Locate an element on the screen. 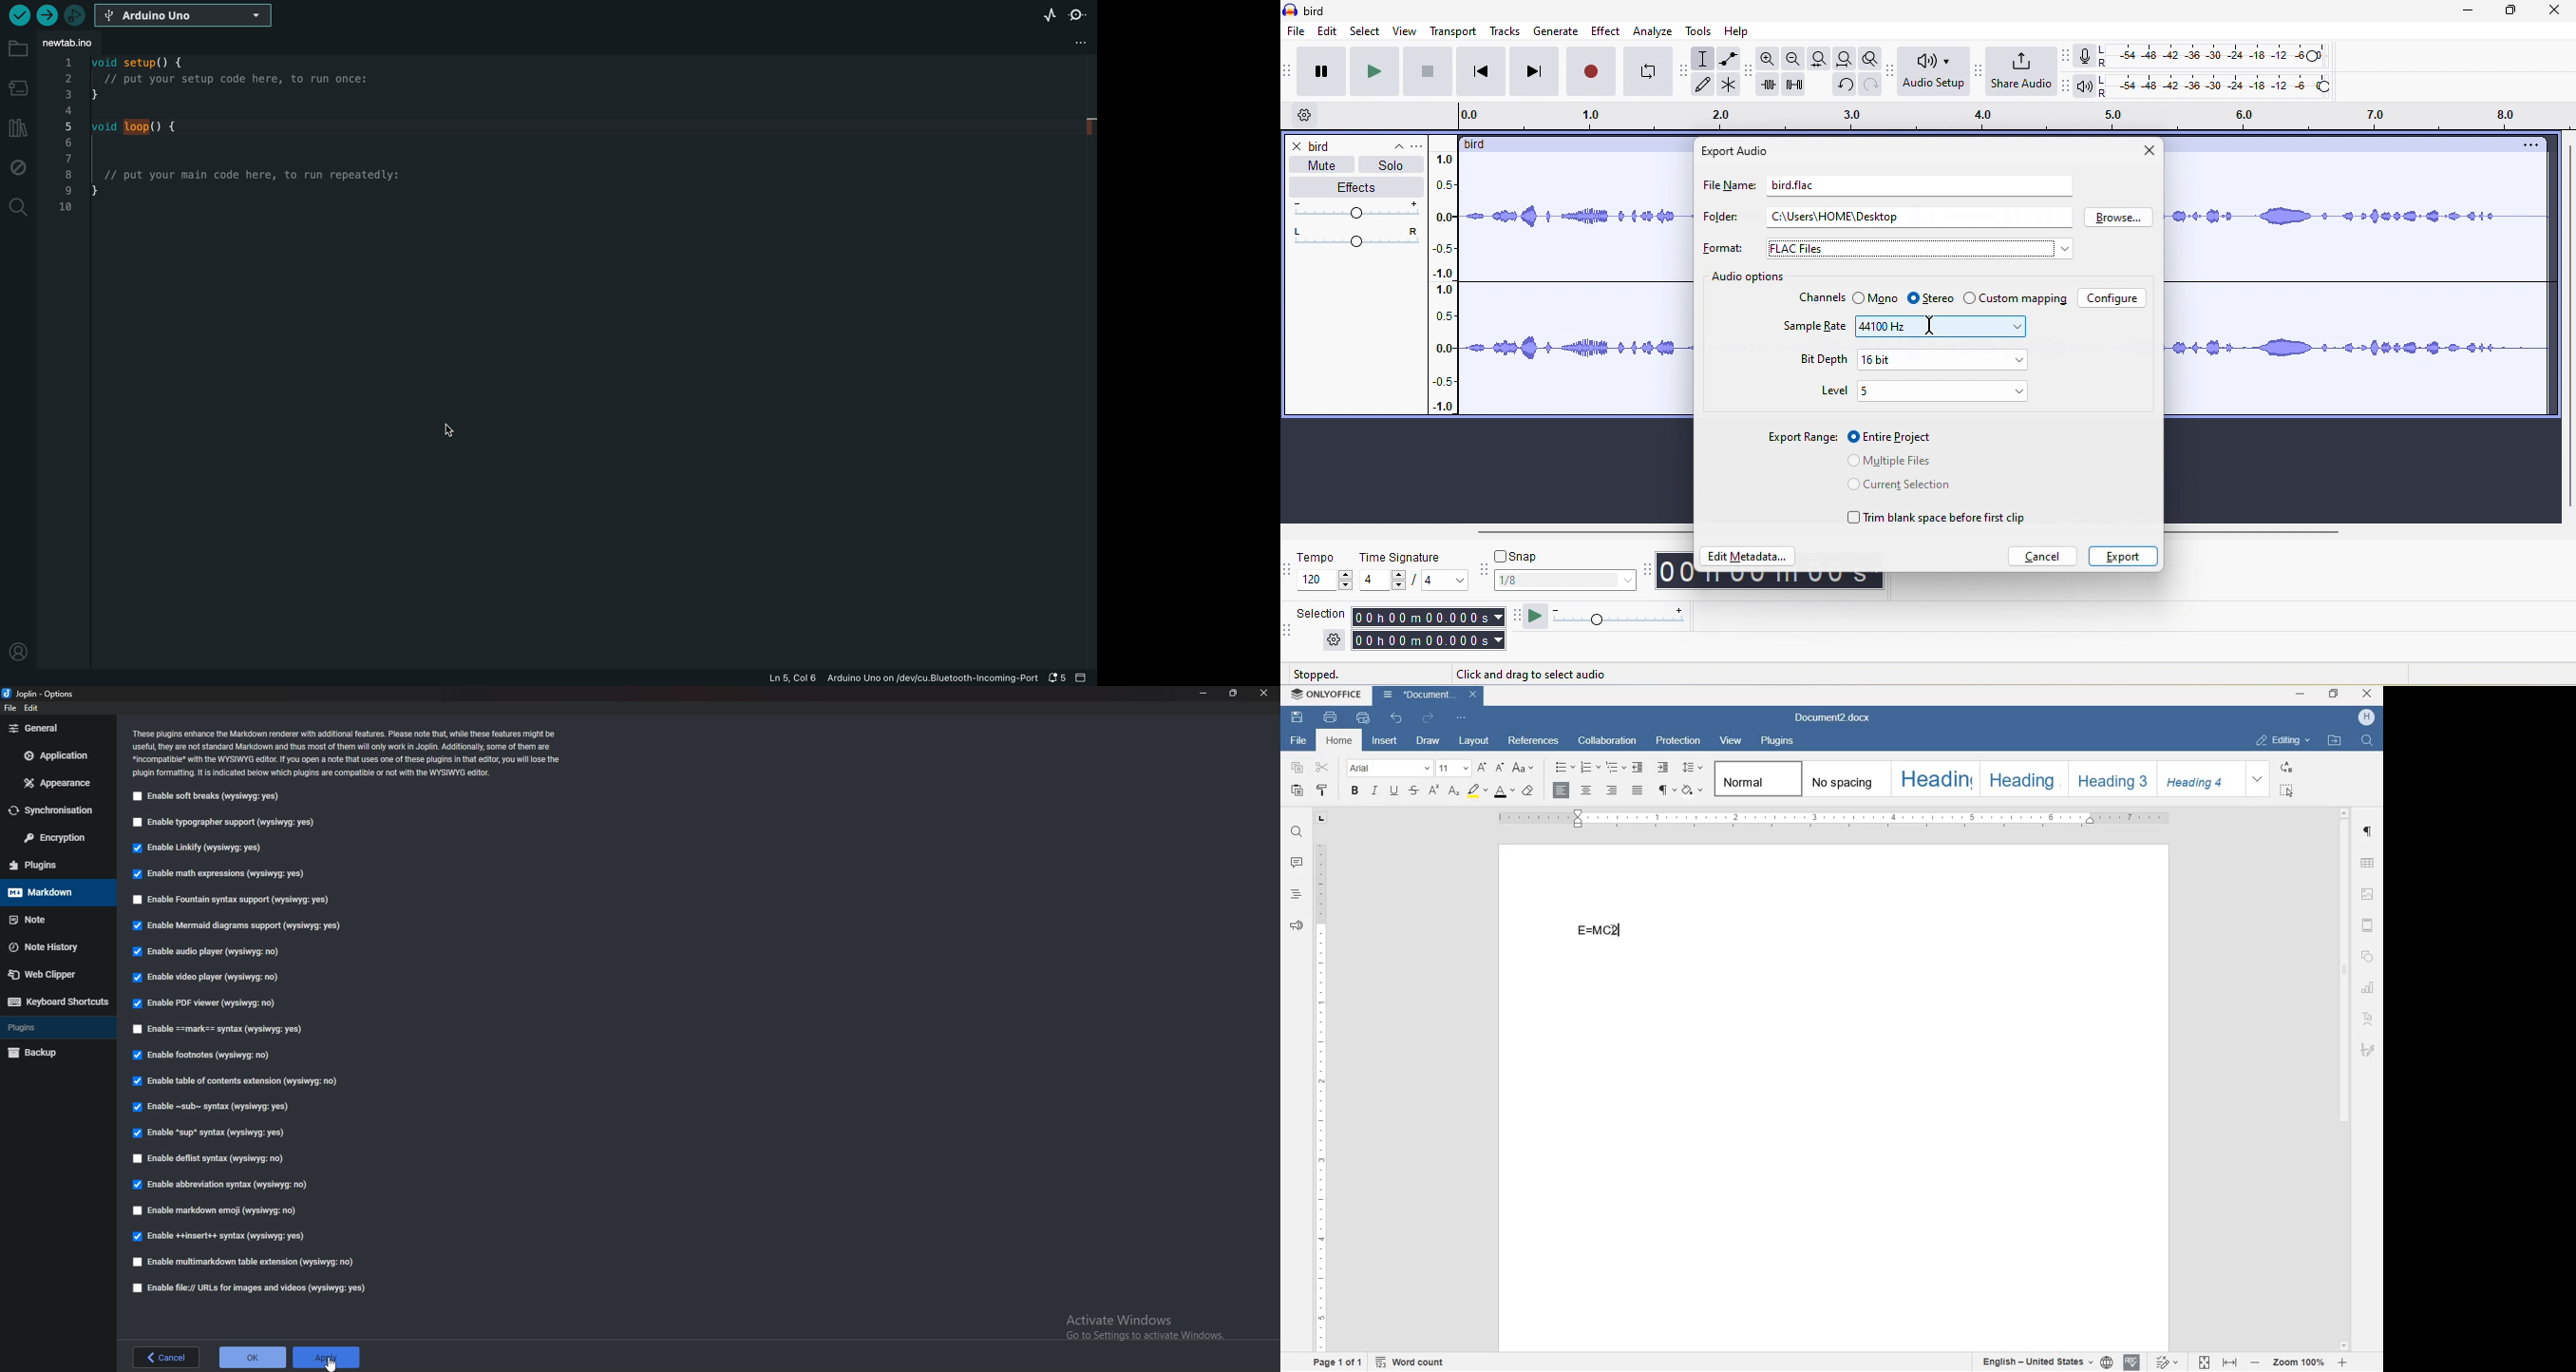  edit metadata is located at coordinates (1750, 558).